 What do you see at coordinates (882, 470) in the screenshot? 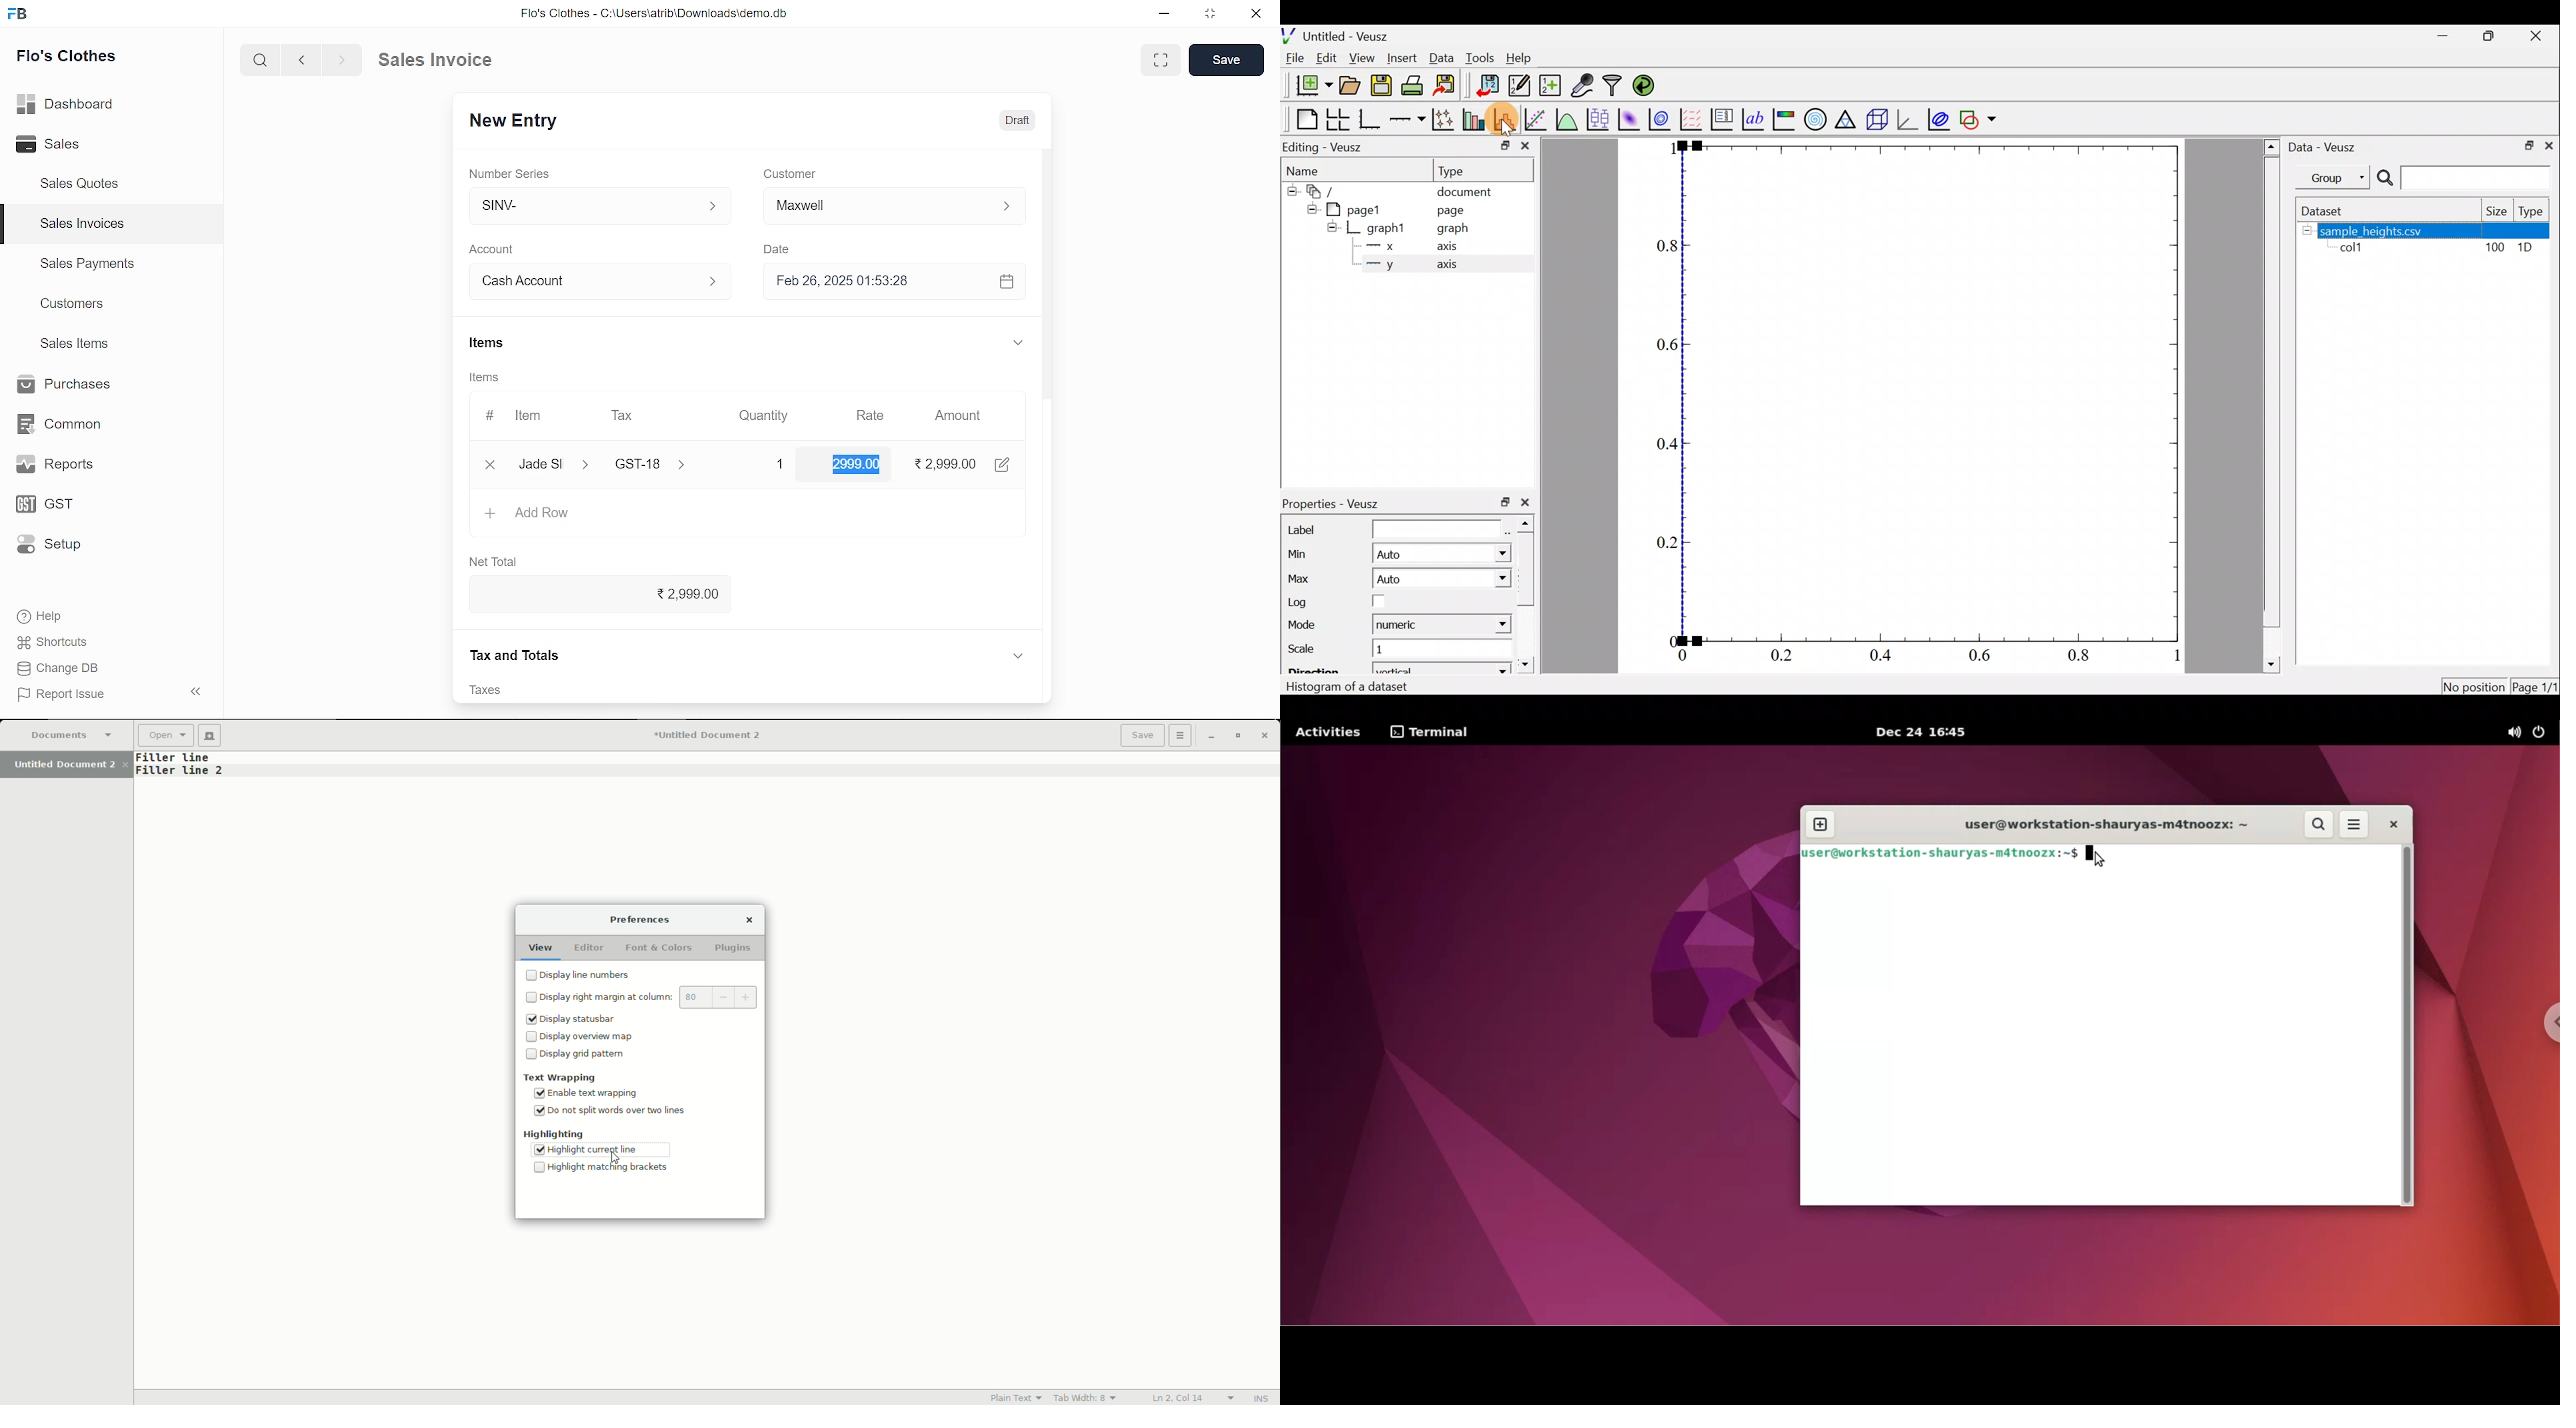
I see `cursor` at bounding box center [882, 470].